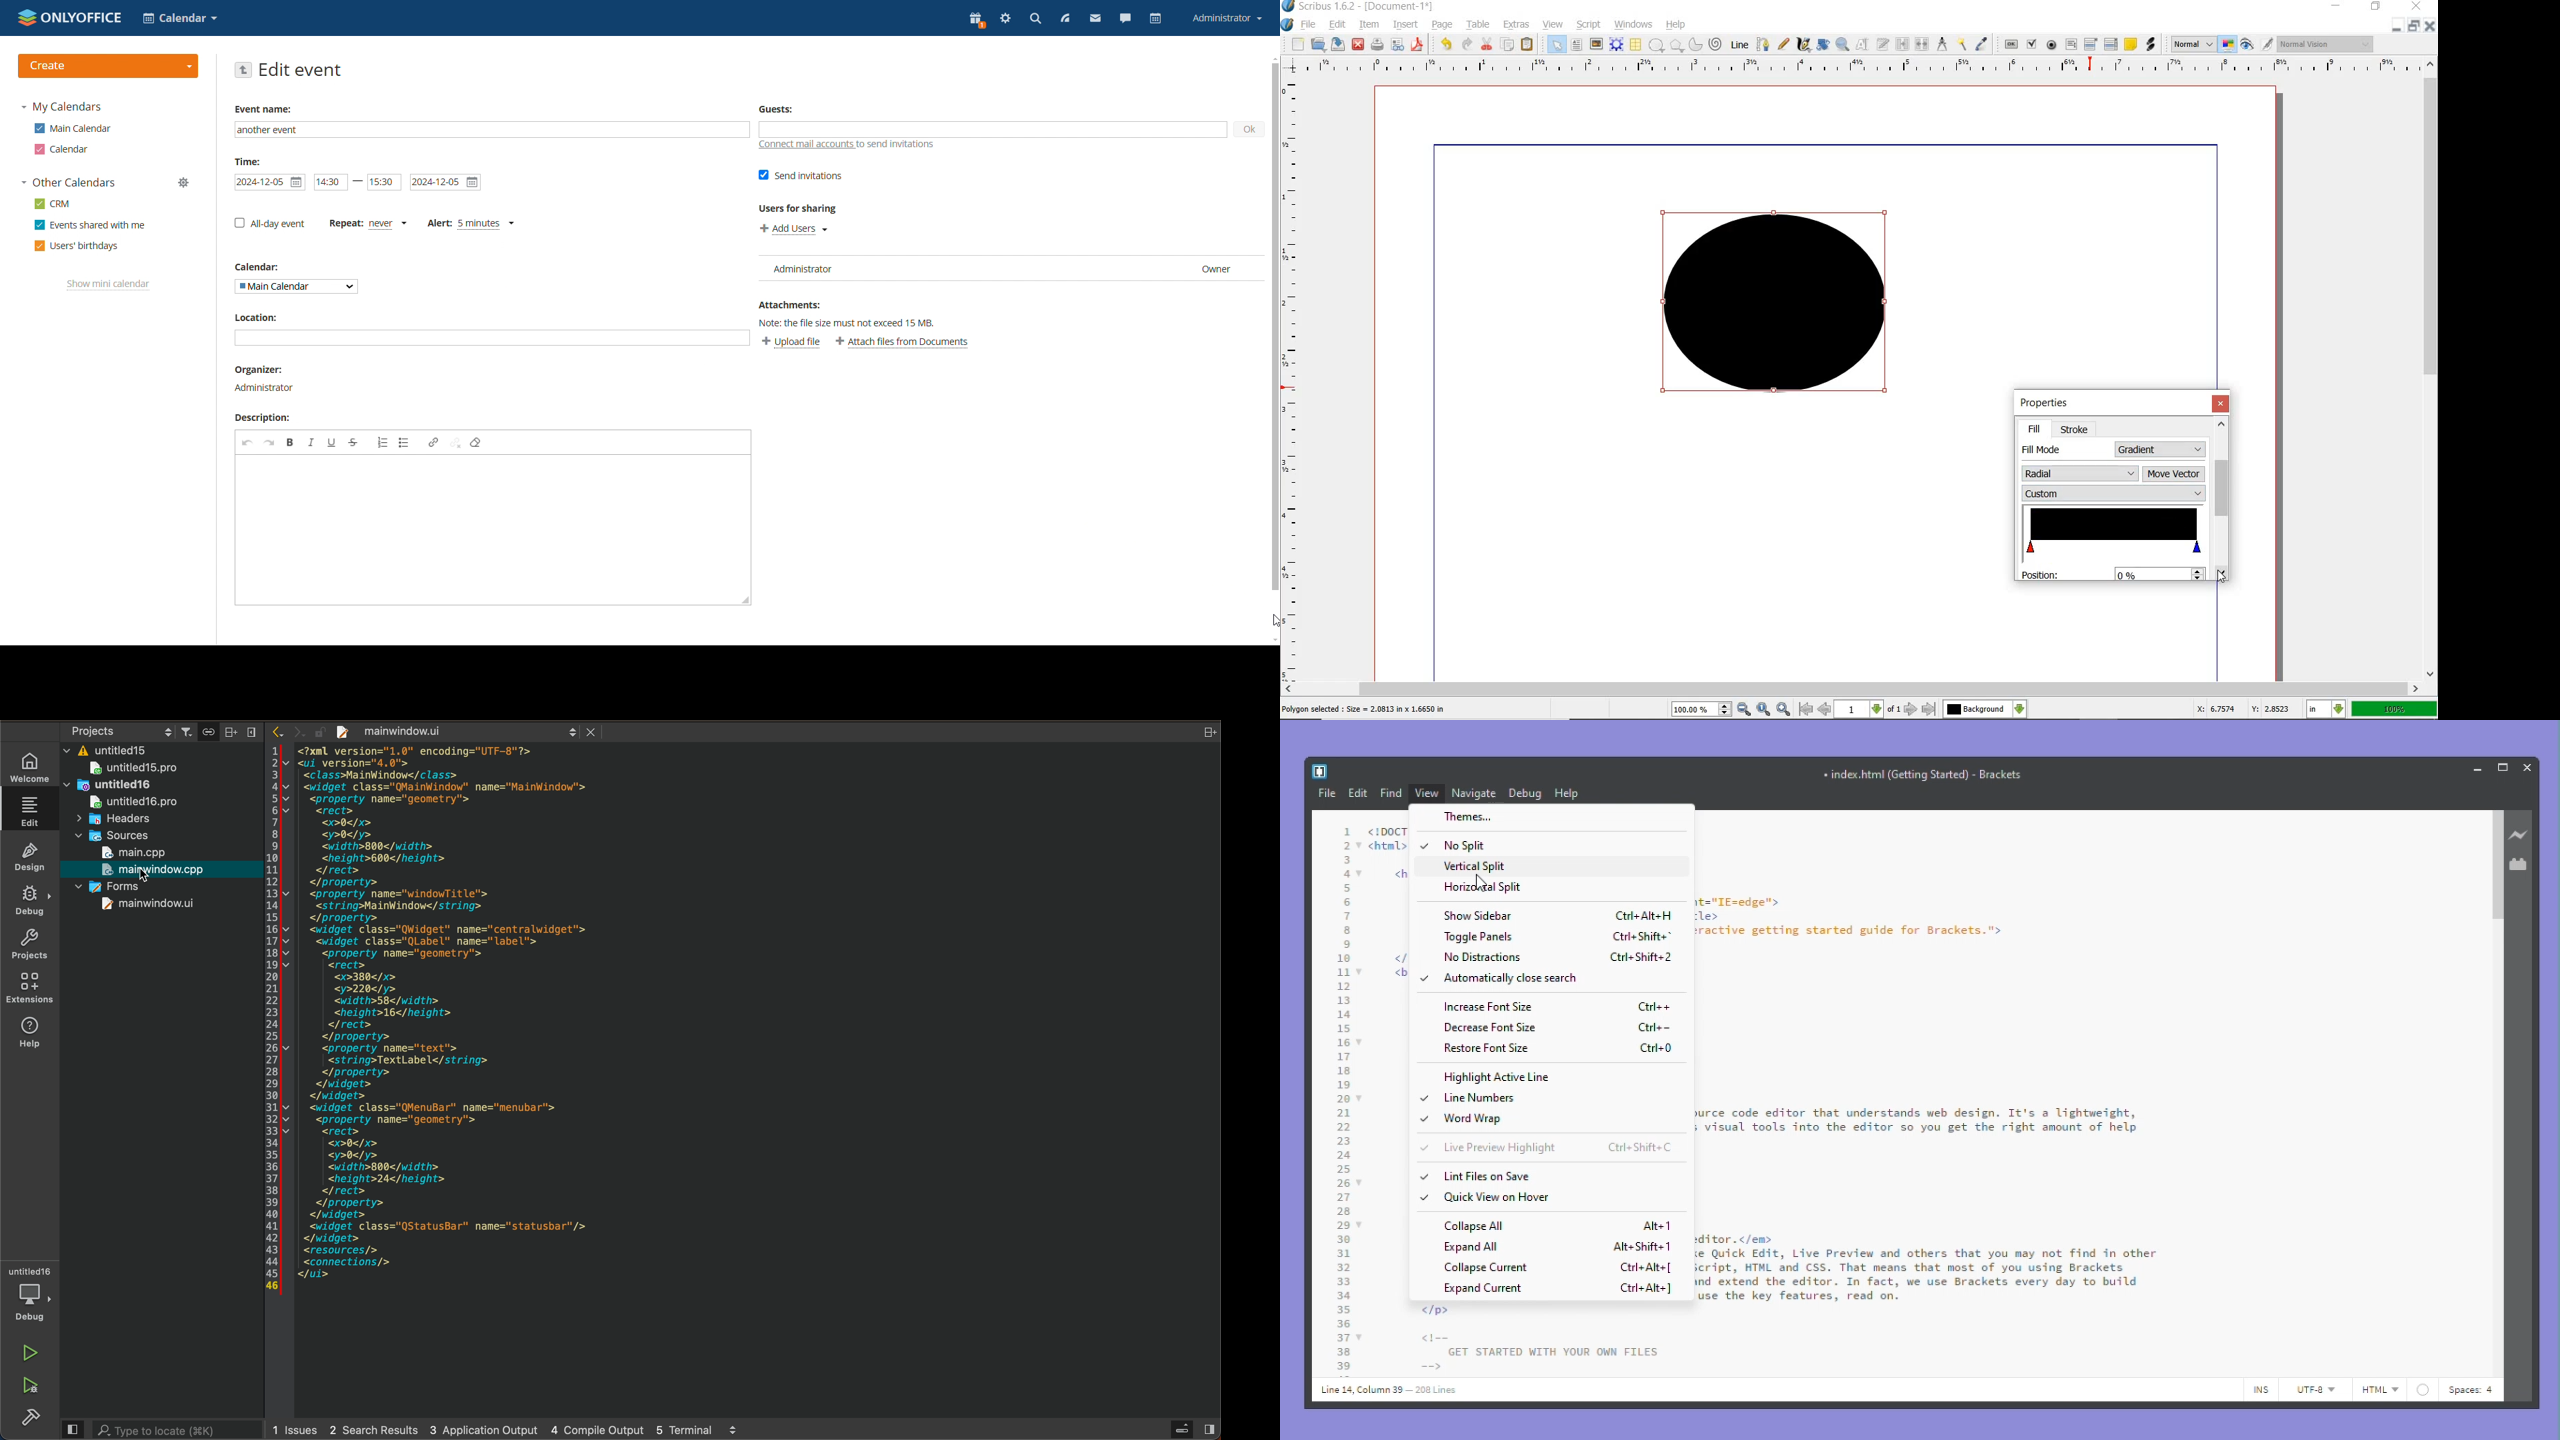 Image resolution: width=2576 pixels, height=1456 pixels. Describe the element at coordinates (1361, 845) in the screenshot. I see `code fold` at that location.